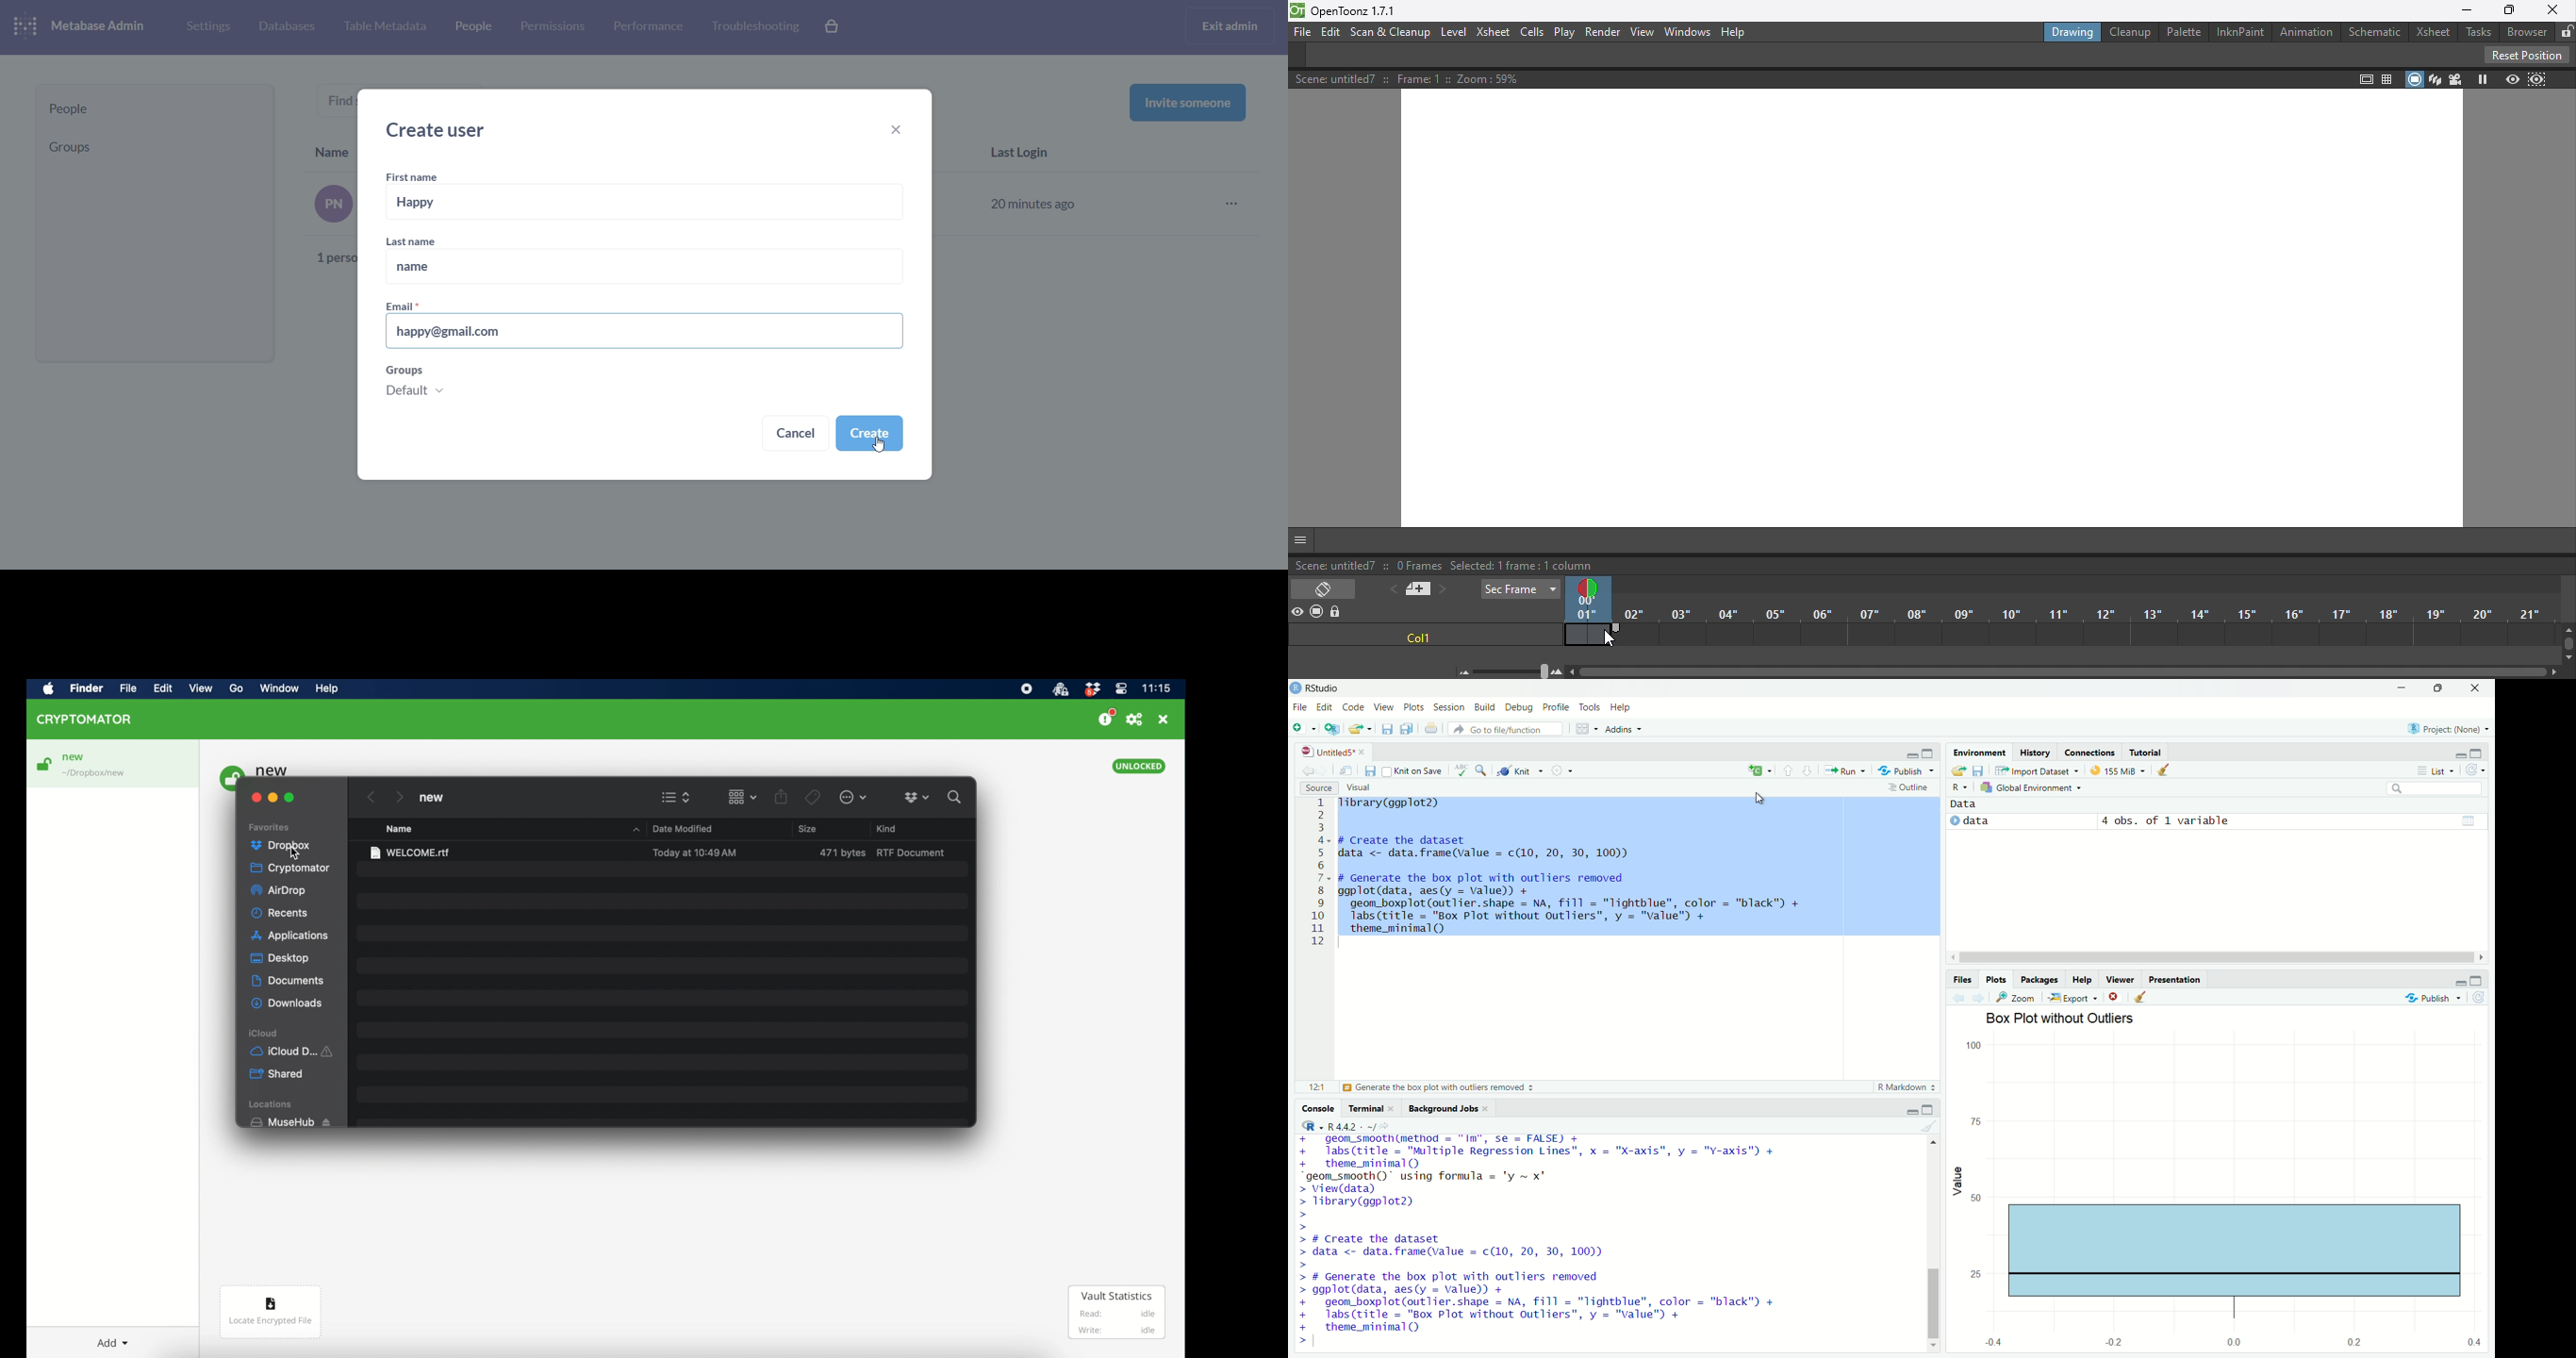 Image resolution: width=2576 pixels, height=1372 pixels. I want to click on ) Go to file/function, so click(1502, 729).